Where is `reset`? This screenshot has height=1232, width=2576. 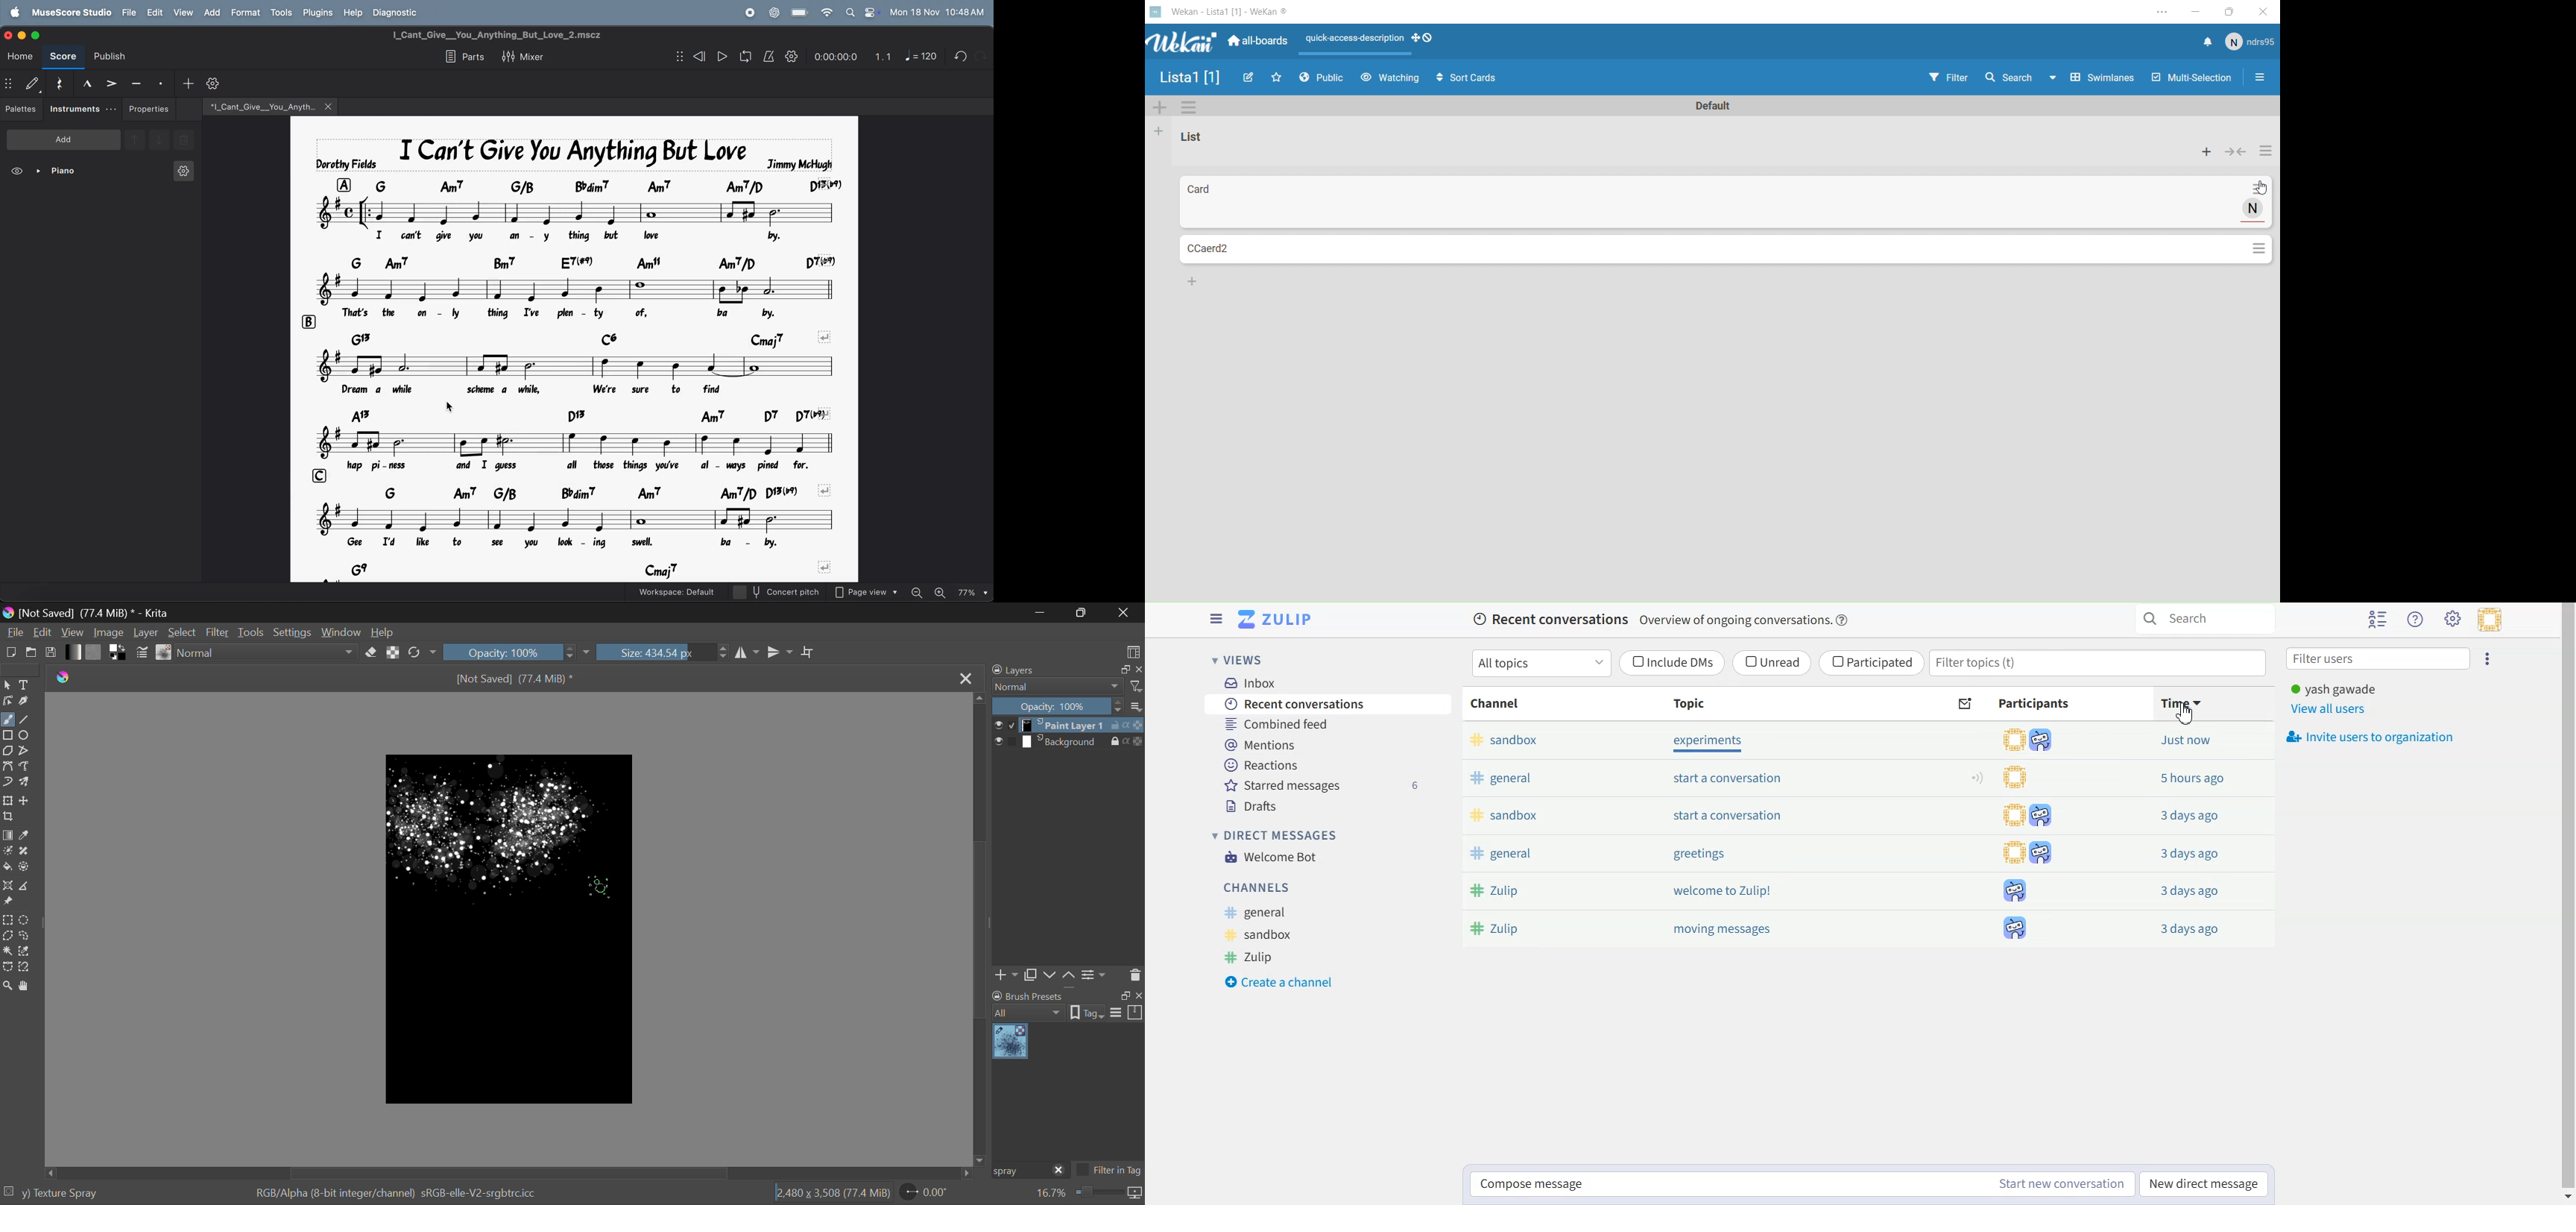 reset is located at coordinates (59, 82).